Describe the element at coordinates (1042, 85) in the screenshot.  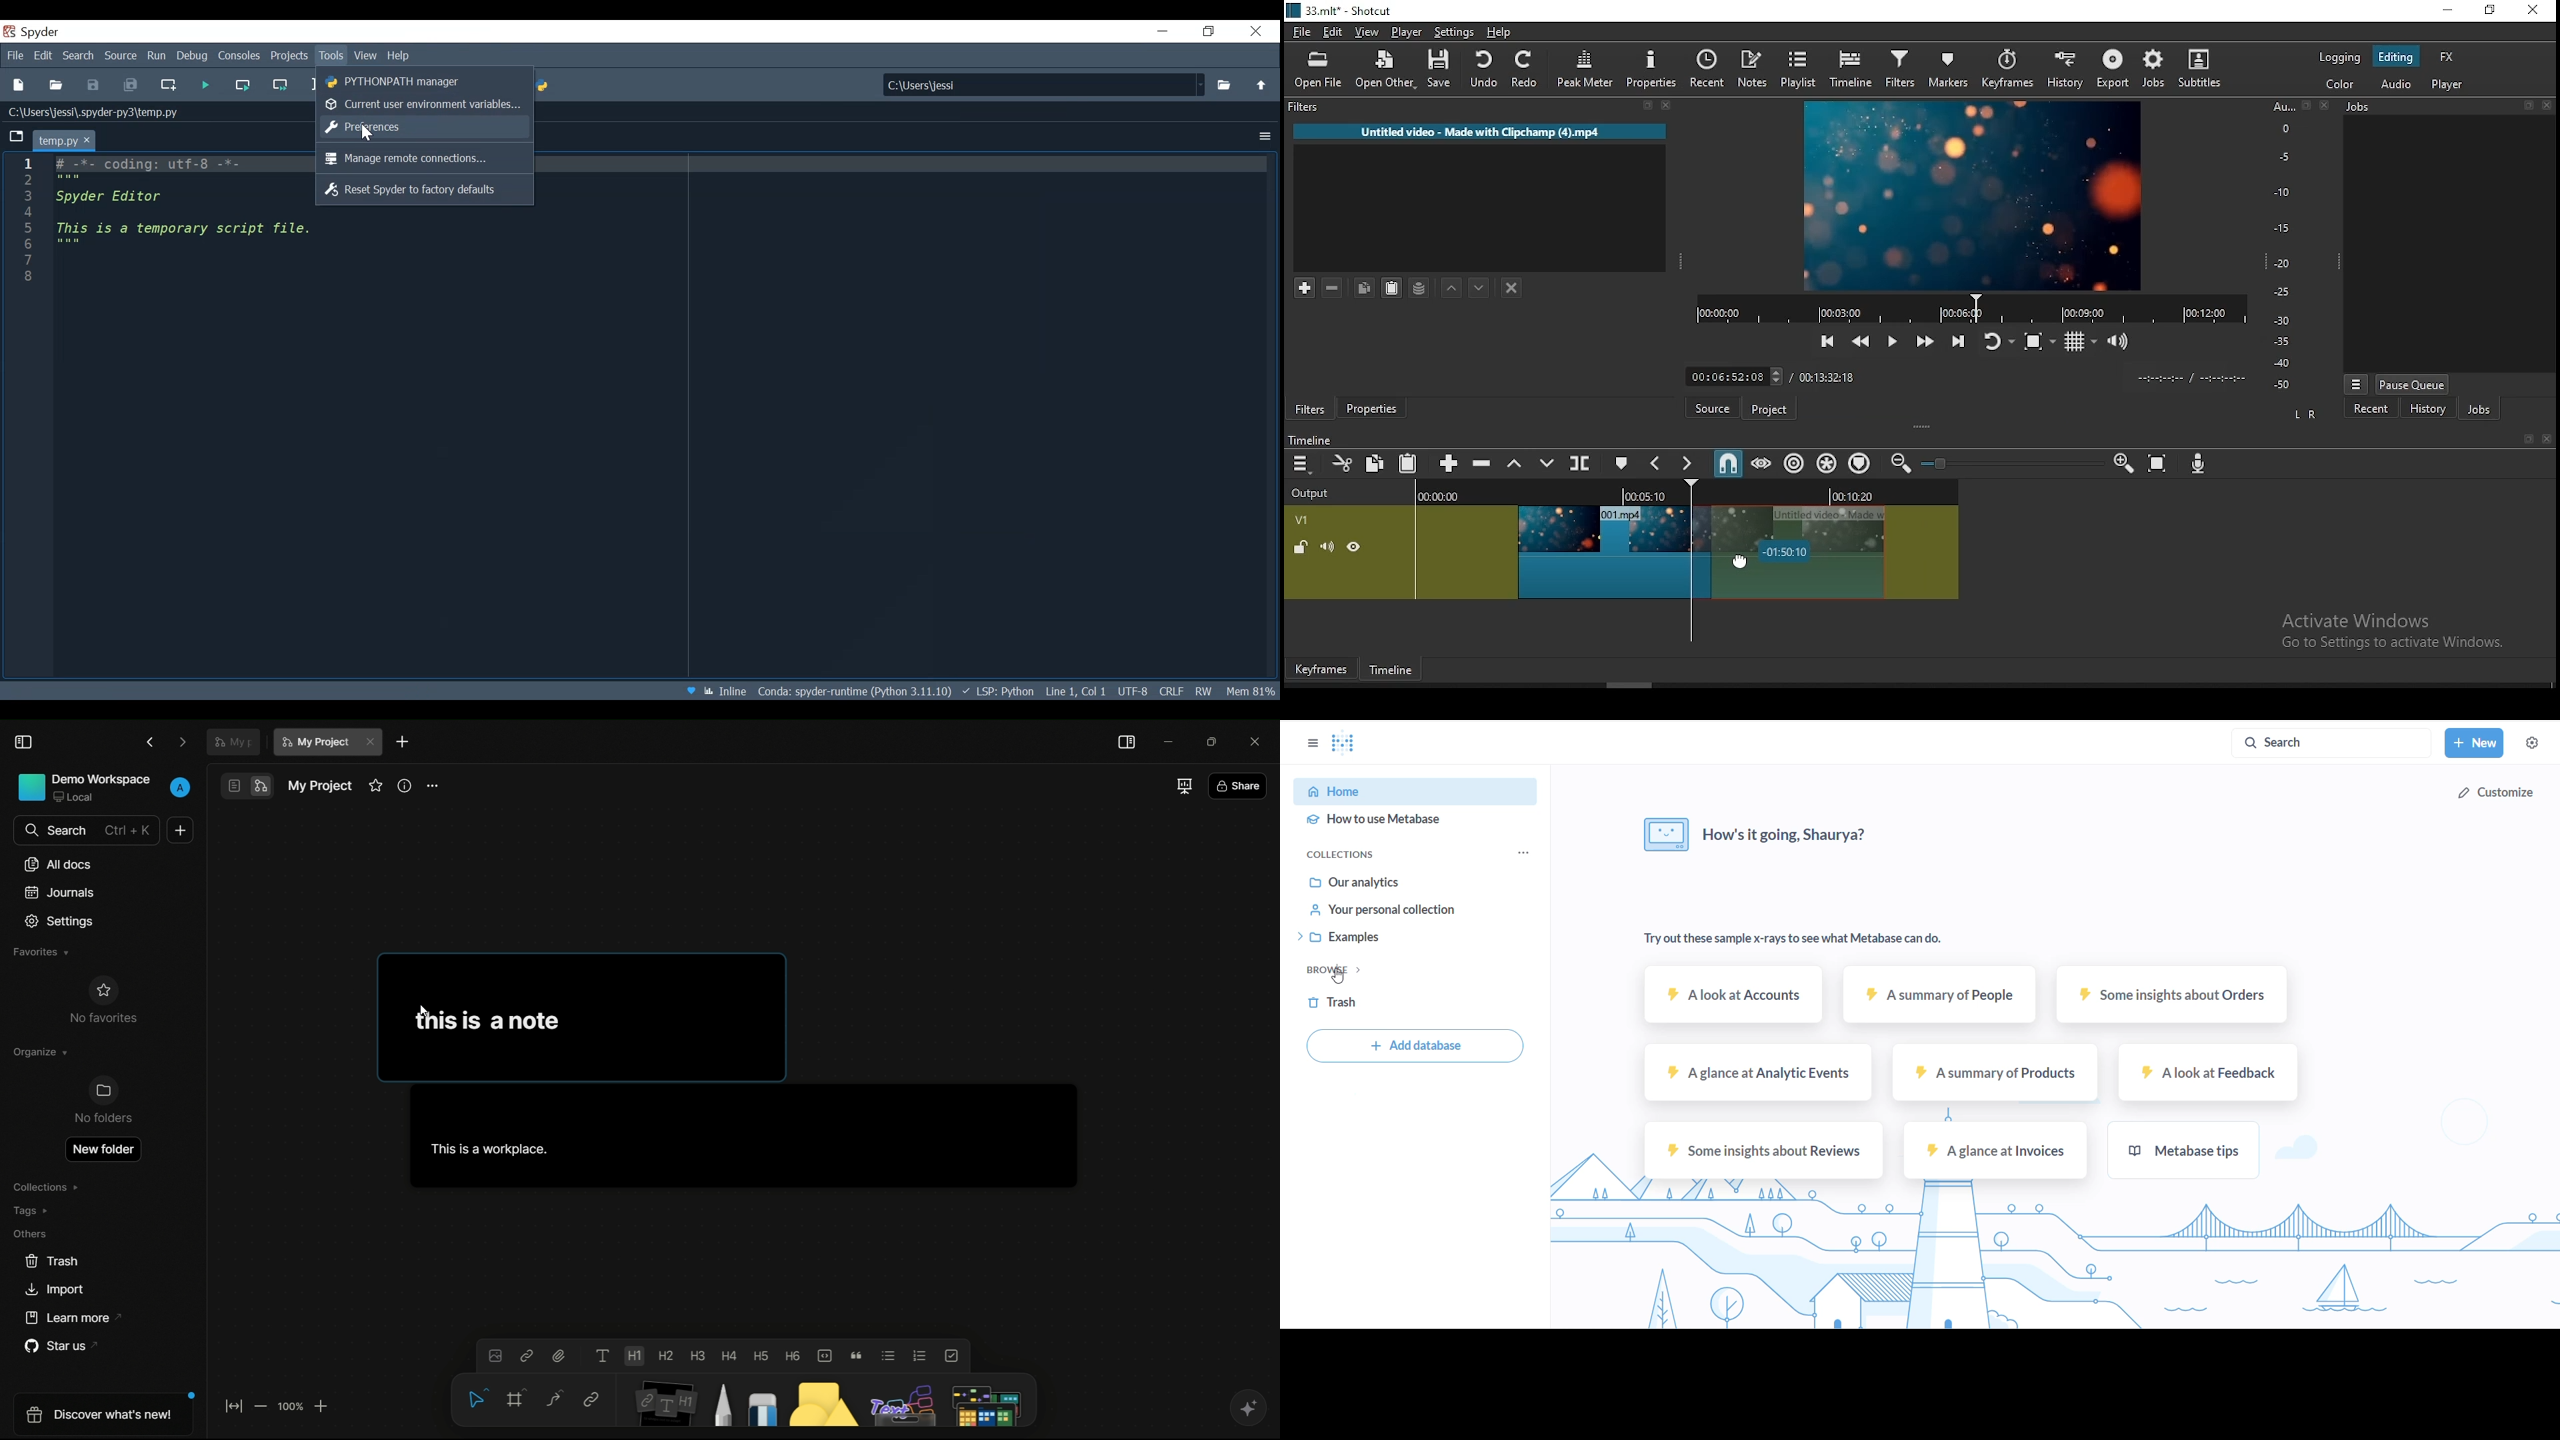
I see `Find in Files` at that location.